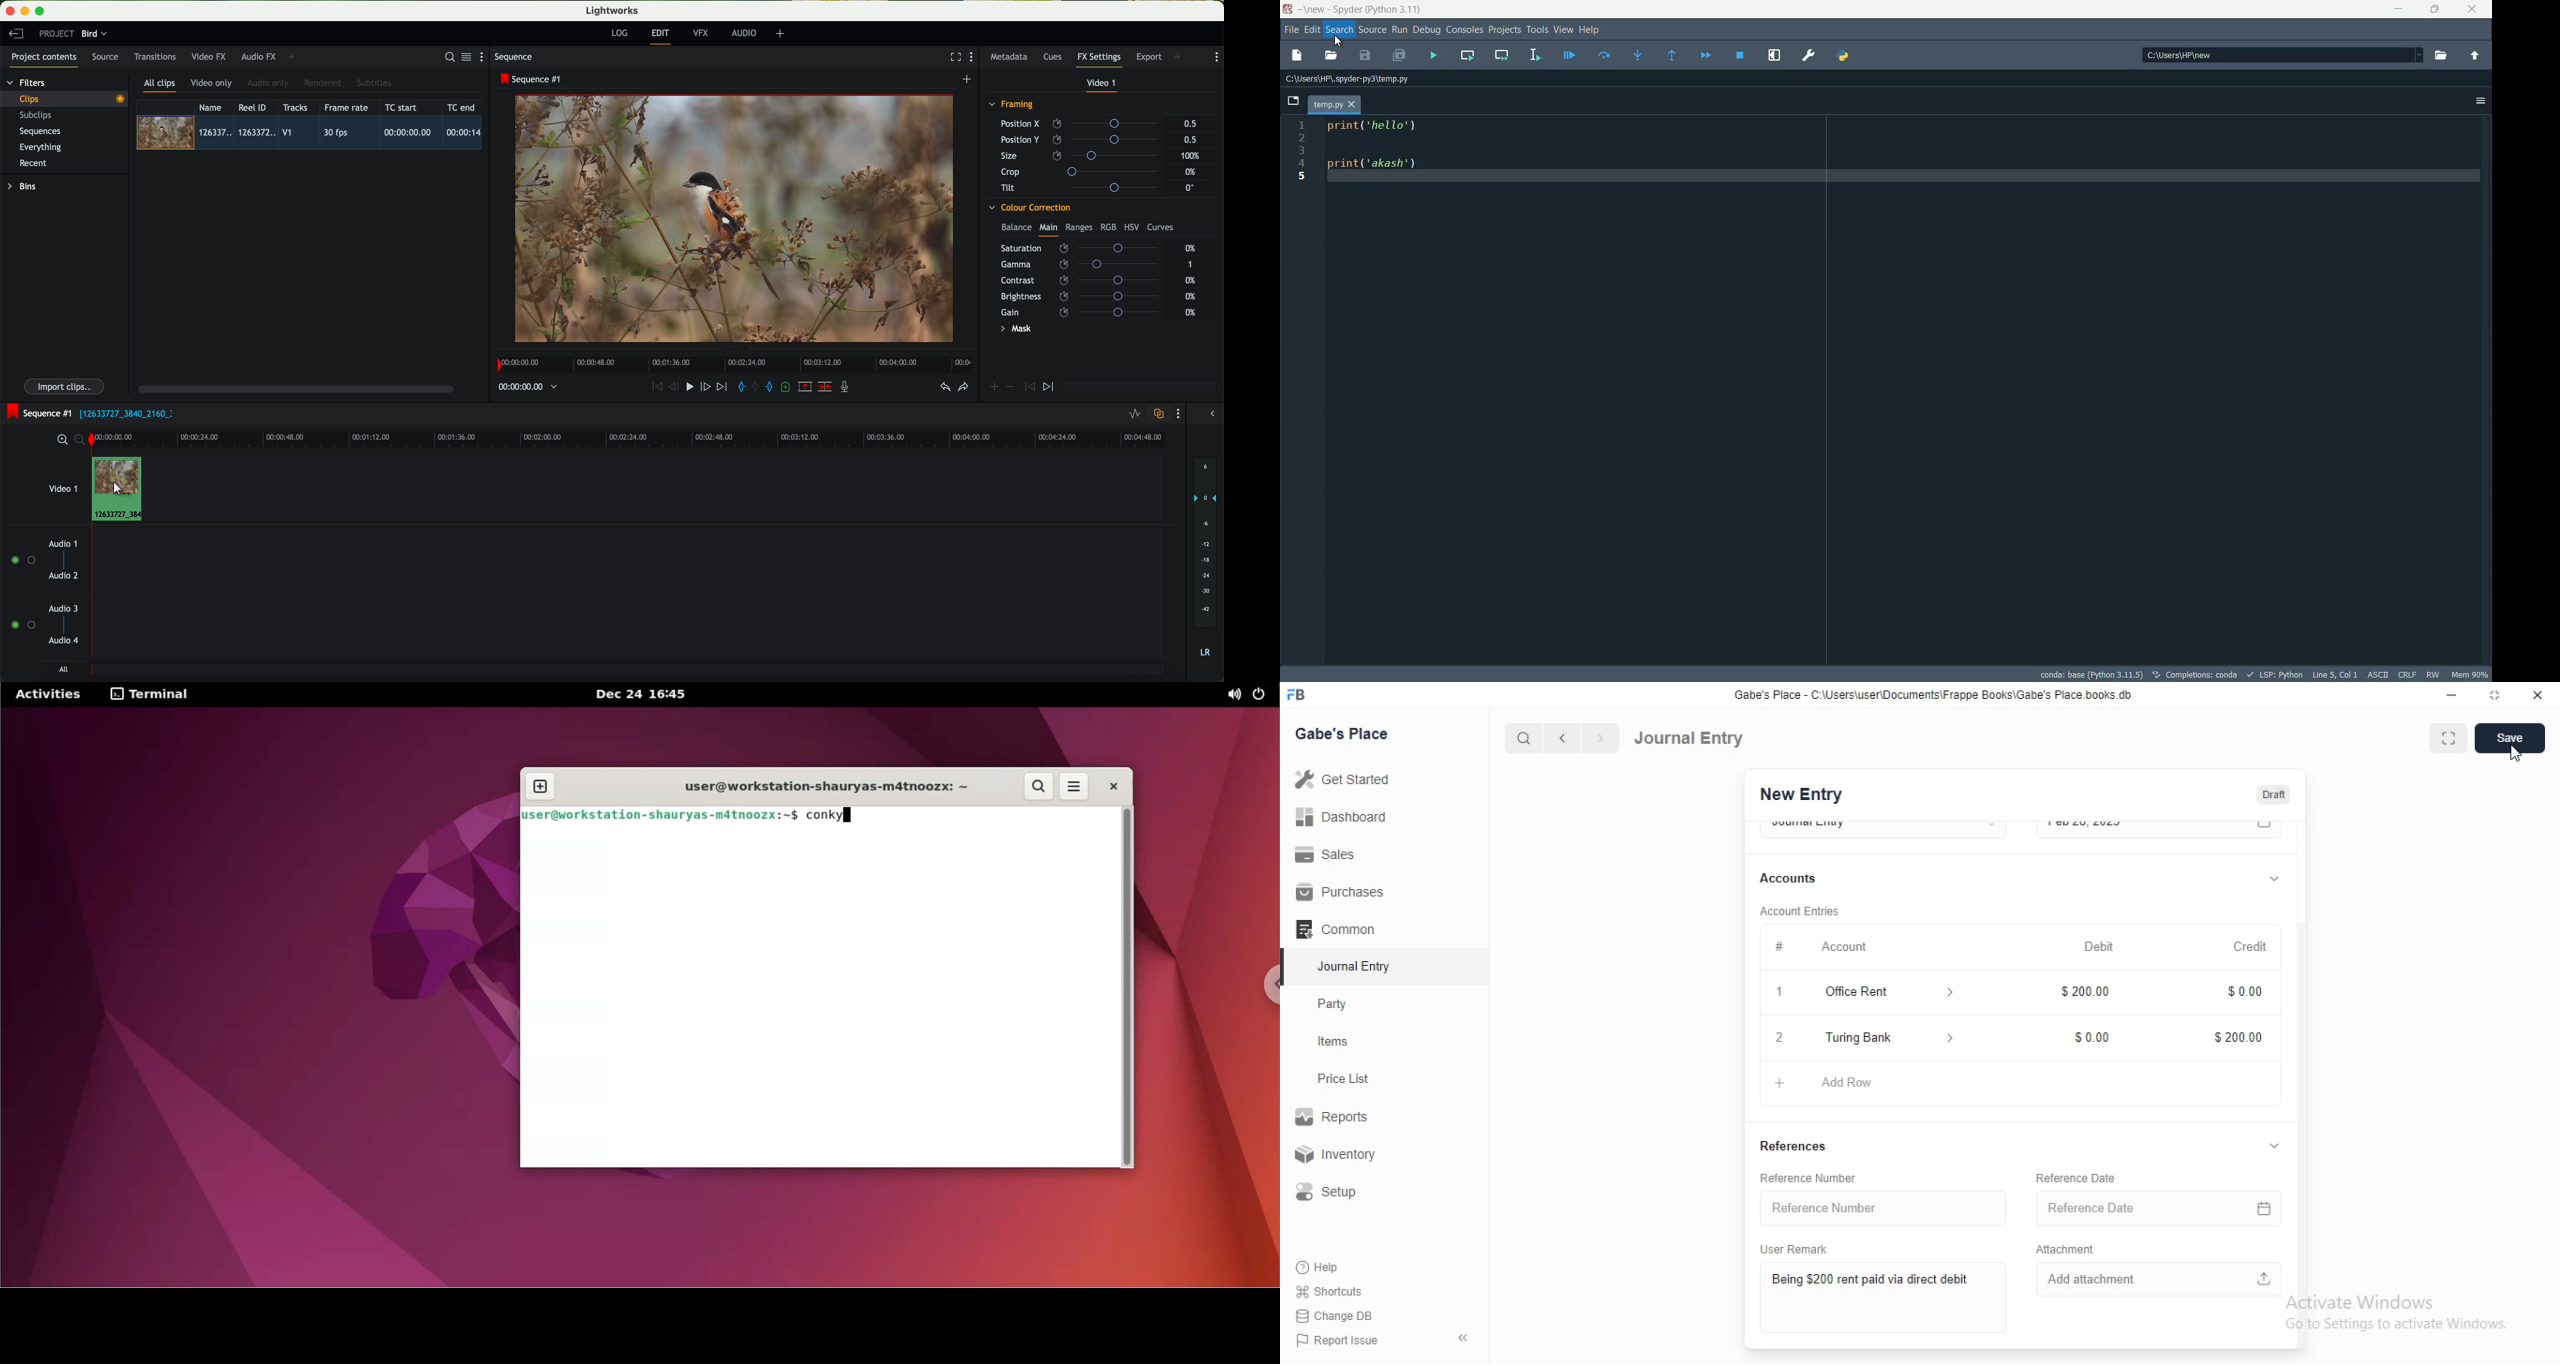 The height and width of the screenshot is (1372, 2576). What do you see at coordinates (1807, 55) in the screenshot?
I see `preferences` at bounding box center [1807, 55].